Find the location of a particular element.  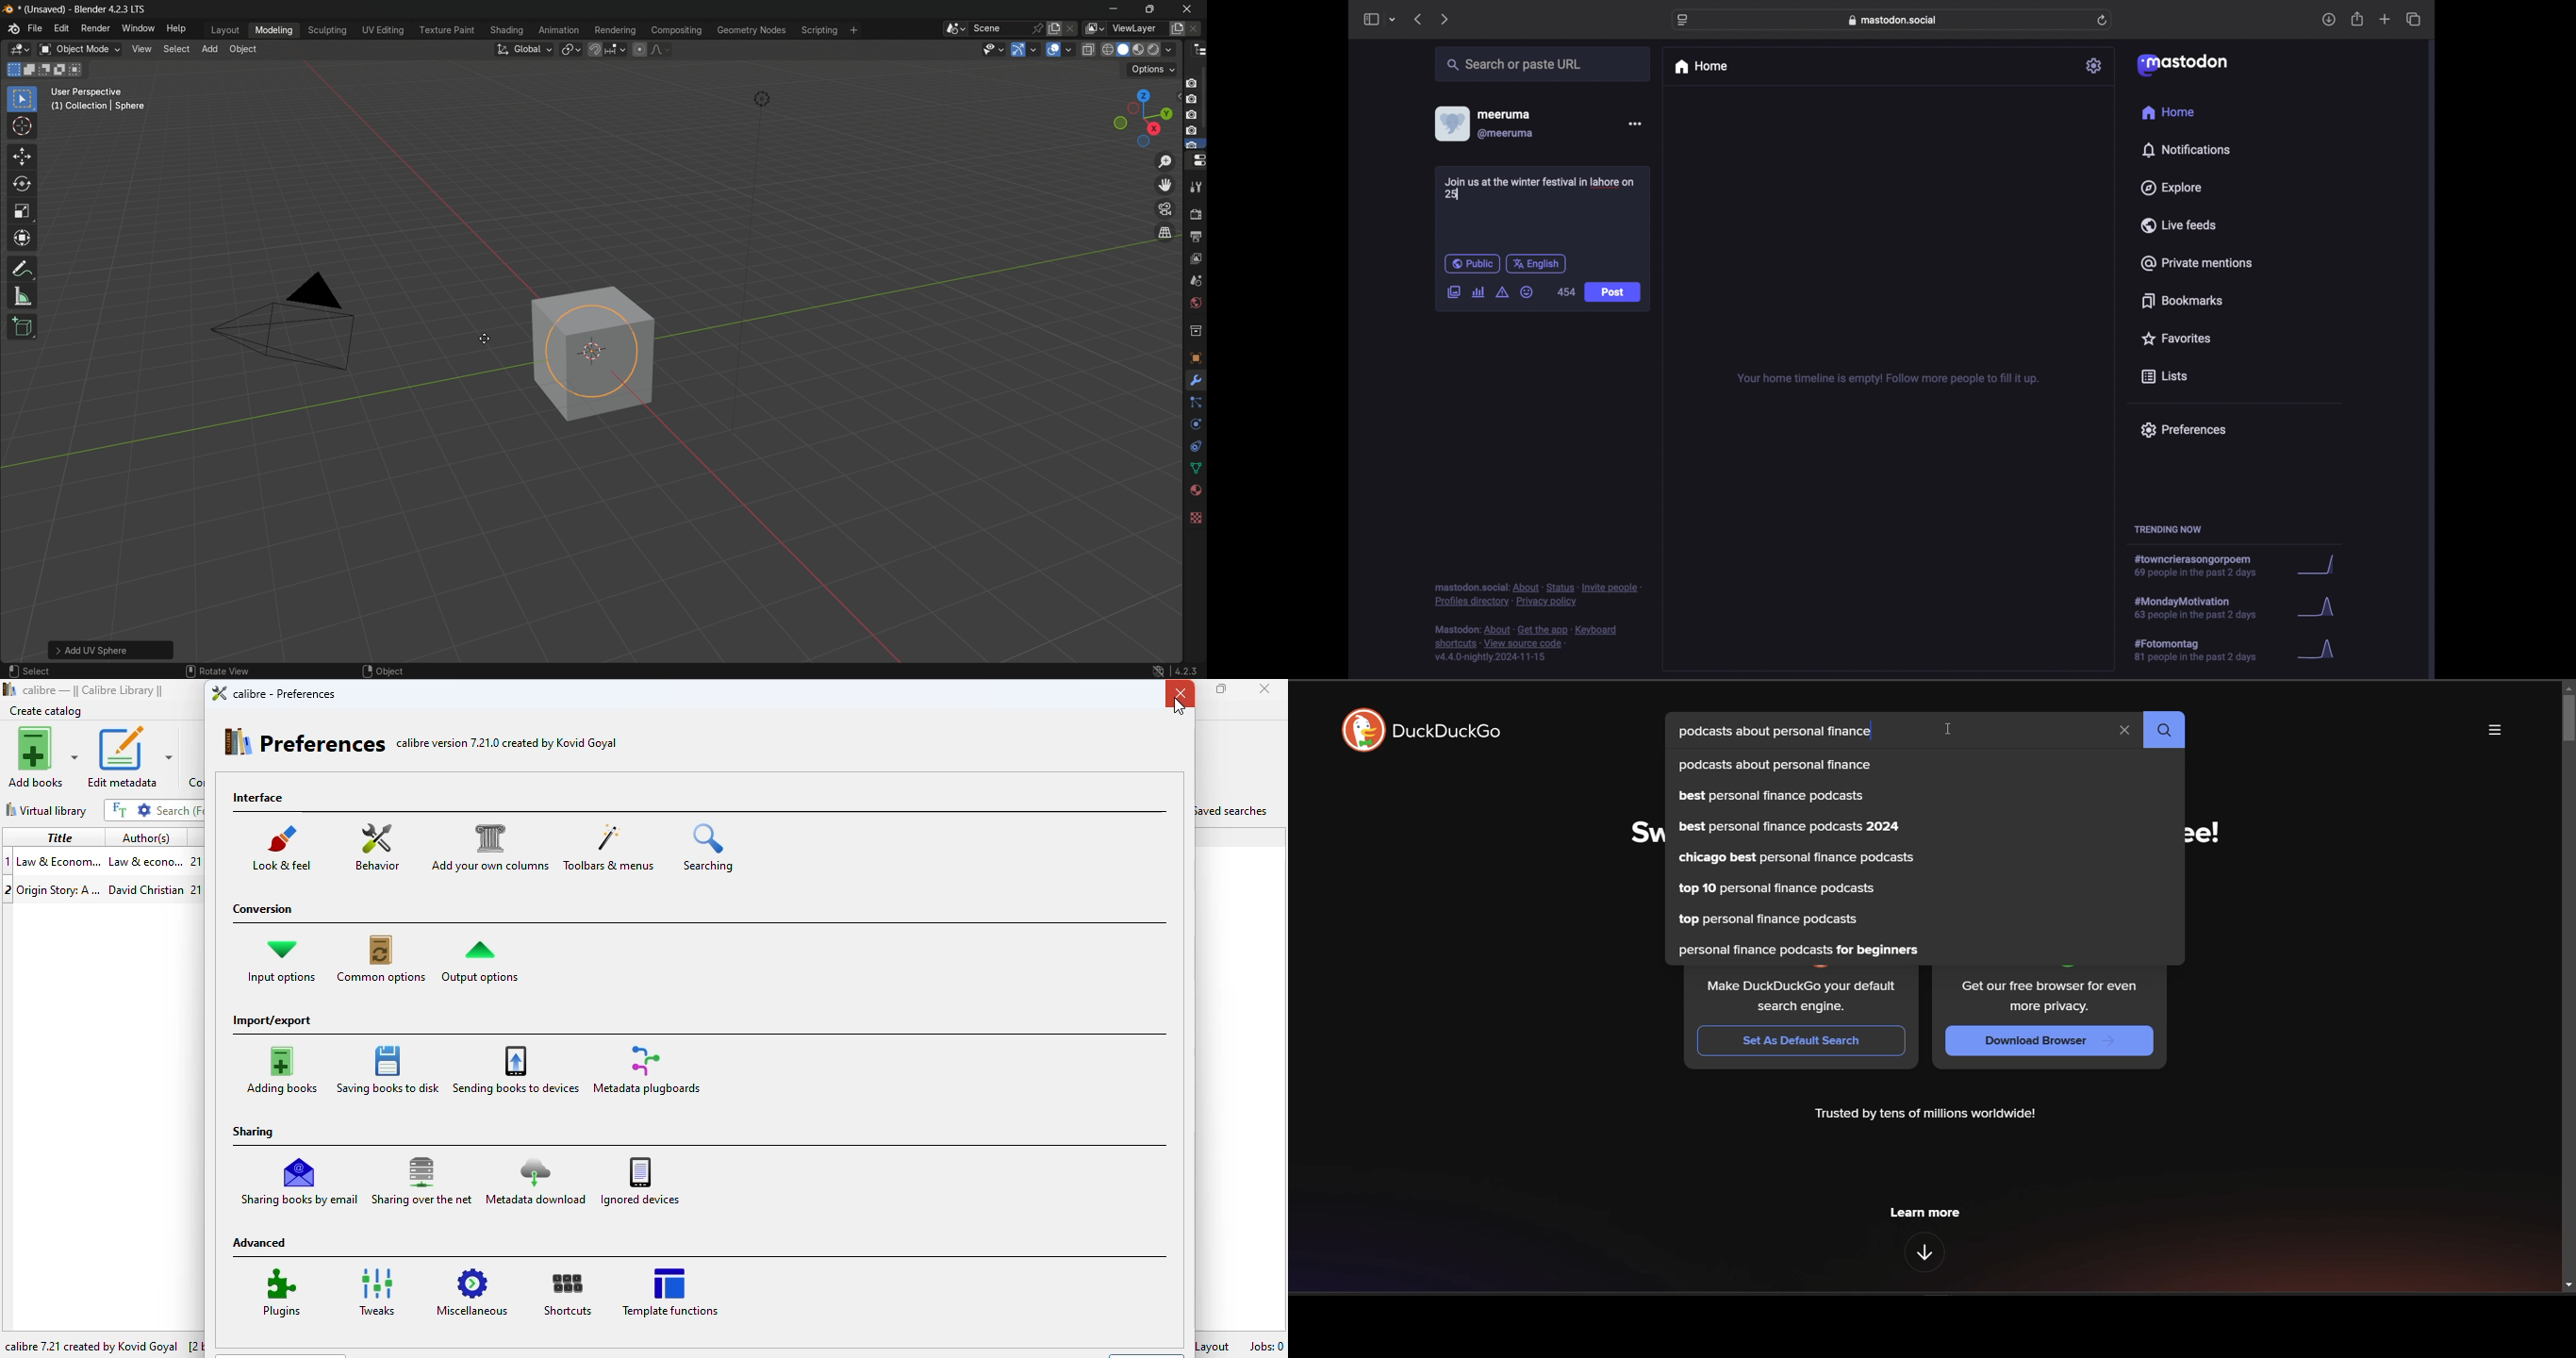

adding books is located at coordinates (284, 1067).